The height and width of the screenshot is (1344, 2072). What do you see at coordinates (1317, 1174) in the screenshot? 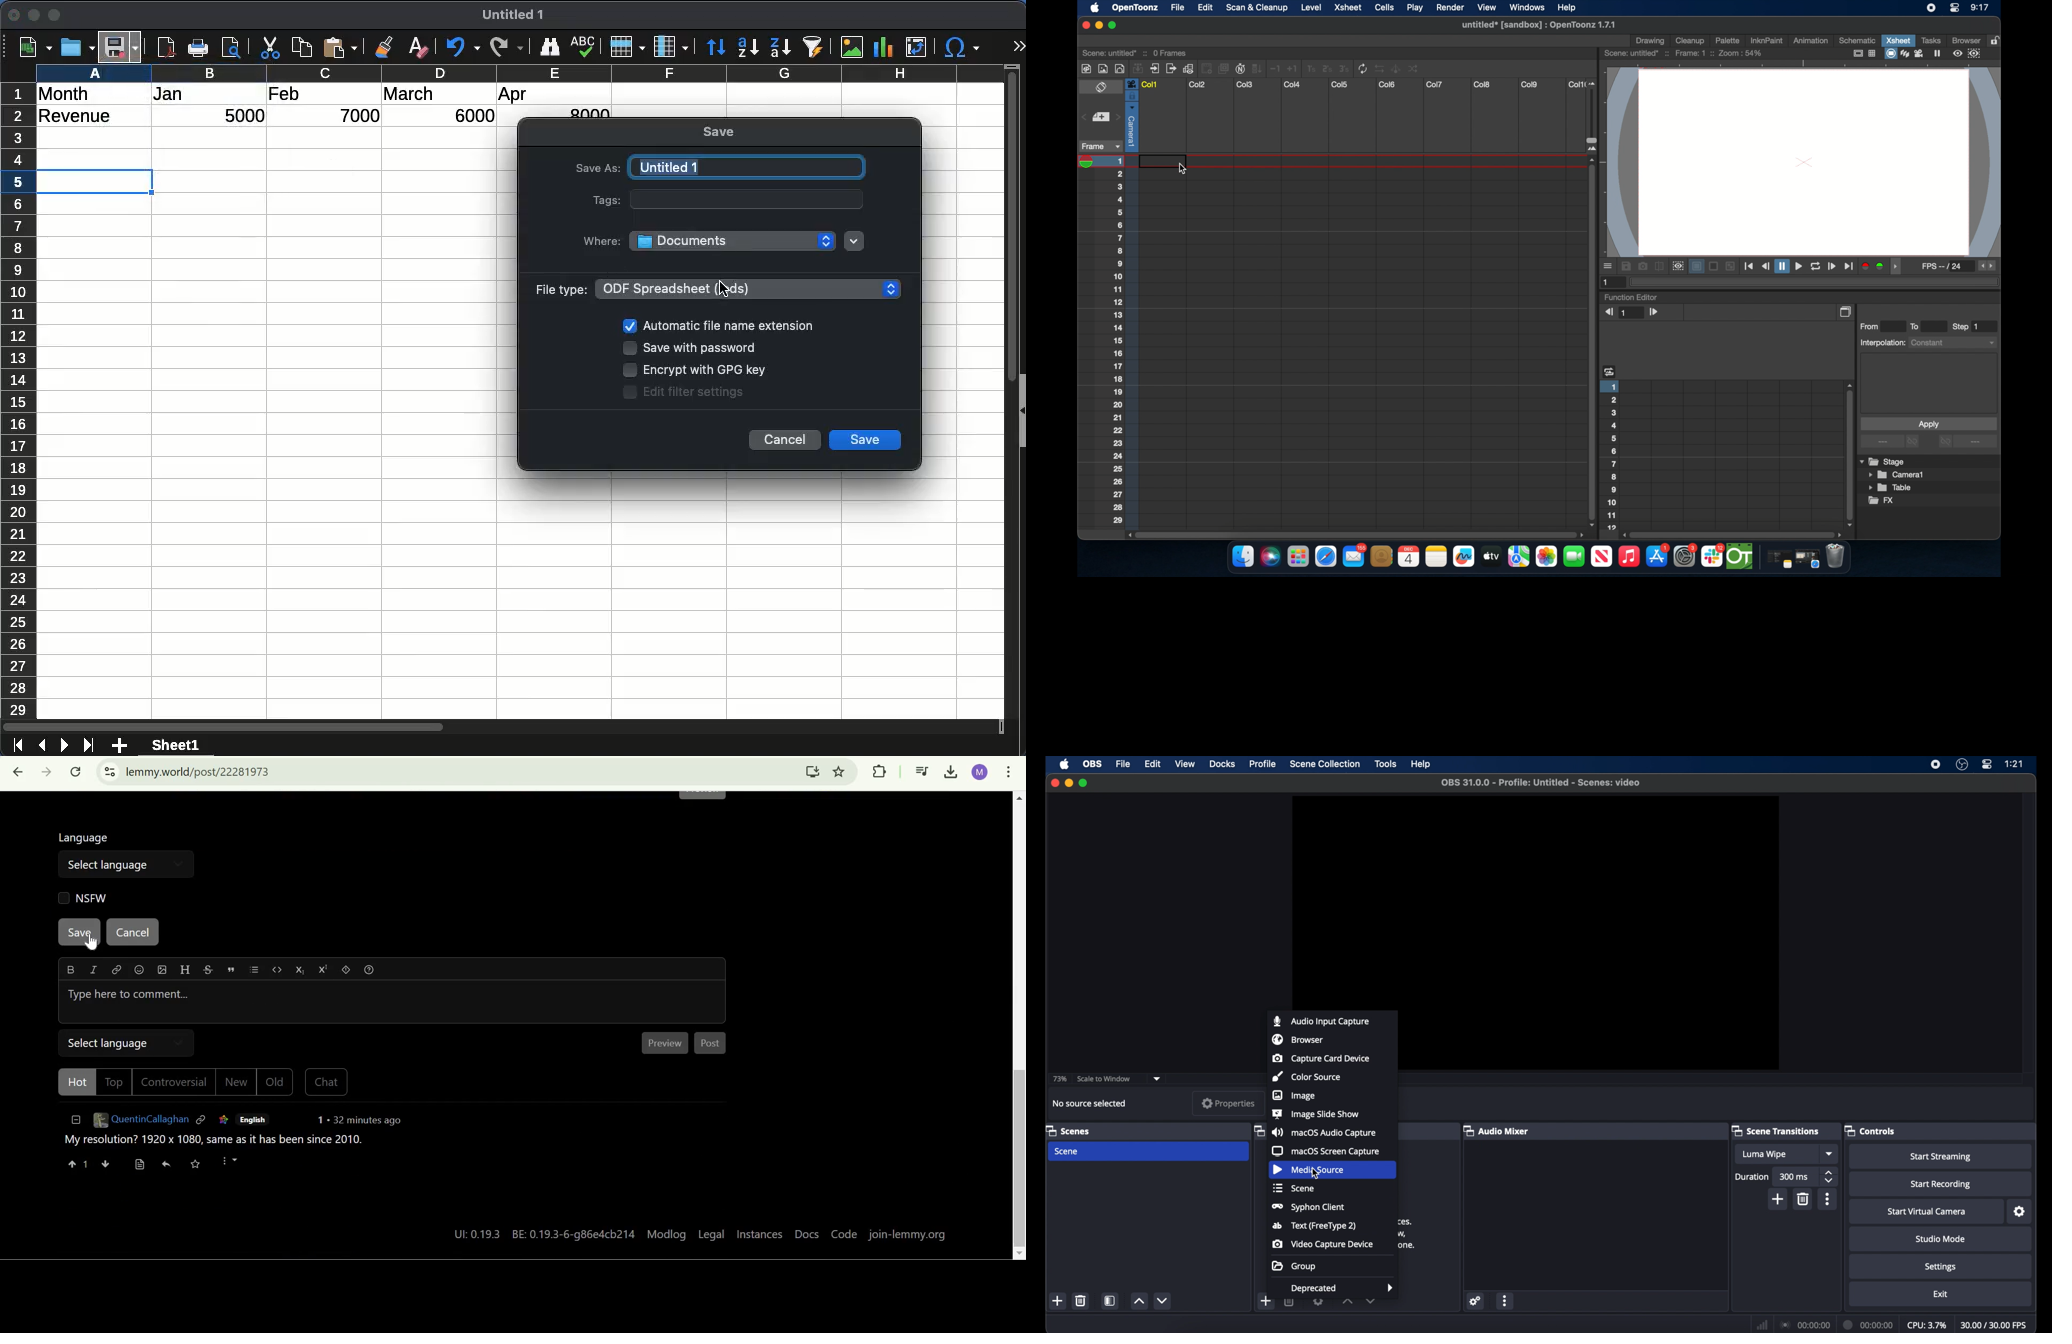
I see `cursor` at bounding box center [1317, 1174].